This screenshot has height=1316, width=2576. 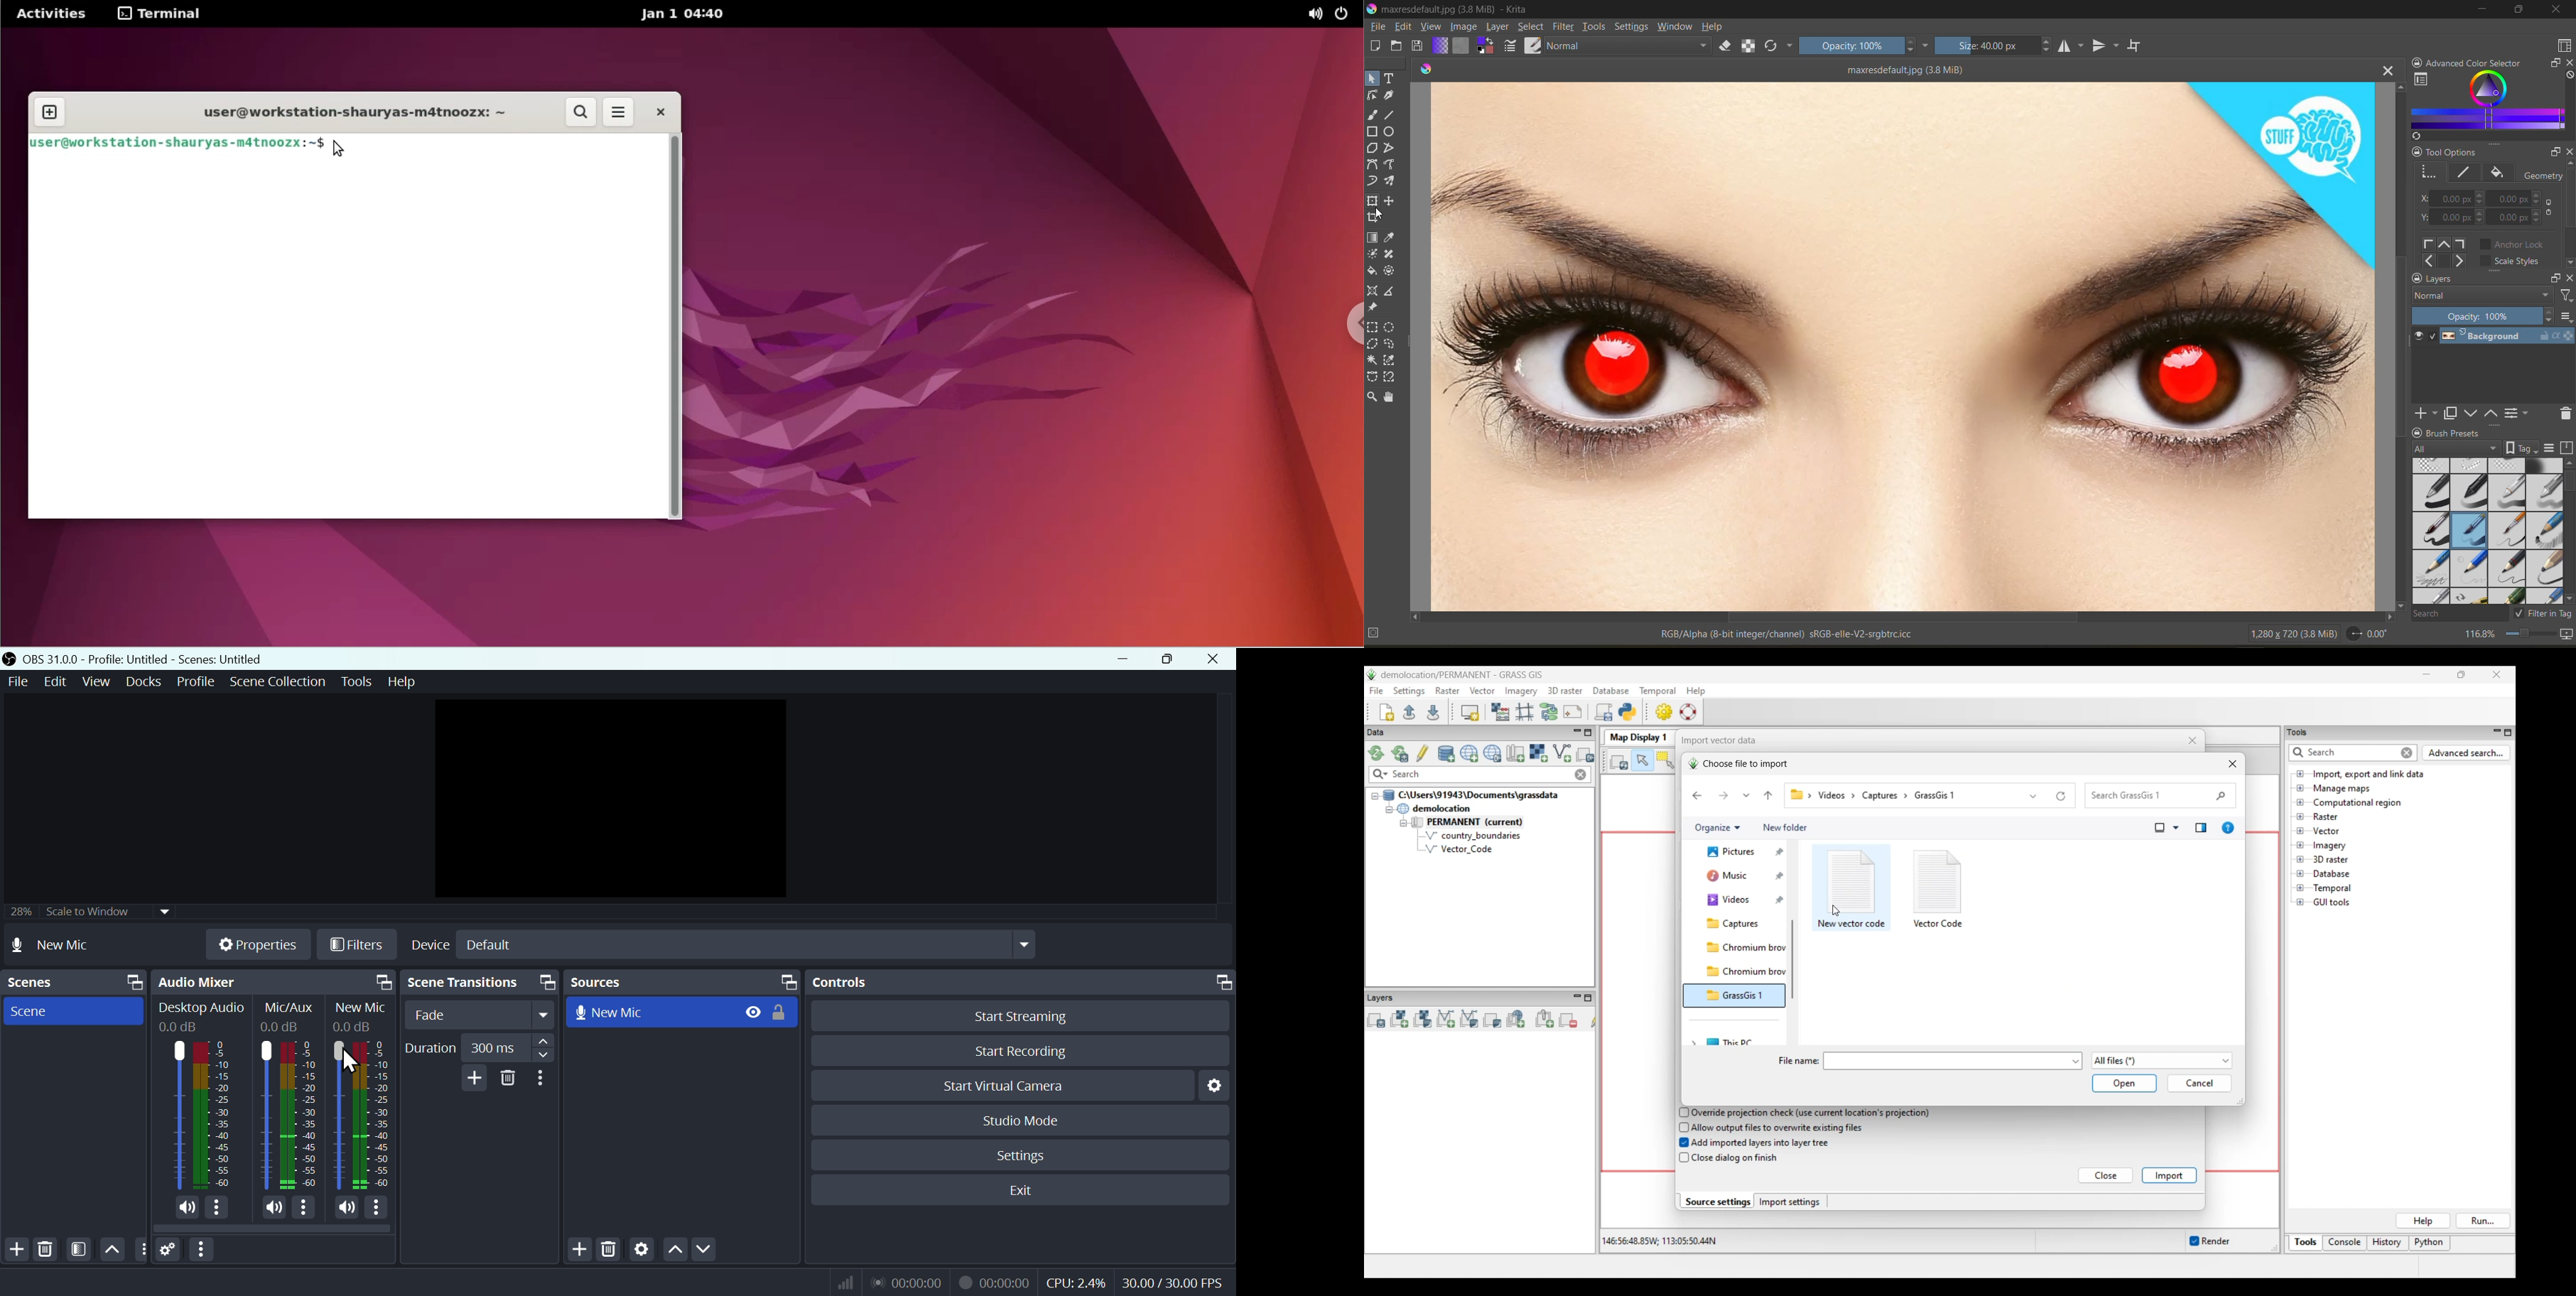 What do you see at coordinates (2415, 60) in the screenshot?
I see `lock docker` at bounding box center [2415, 60].